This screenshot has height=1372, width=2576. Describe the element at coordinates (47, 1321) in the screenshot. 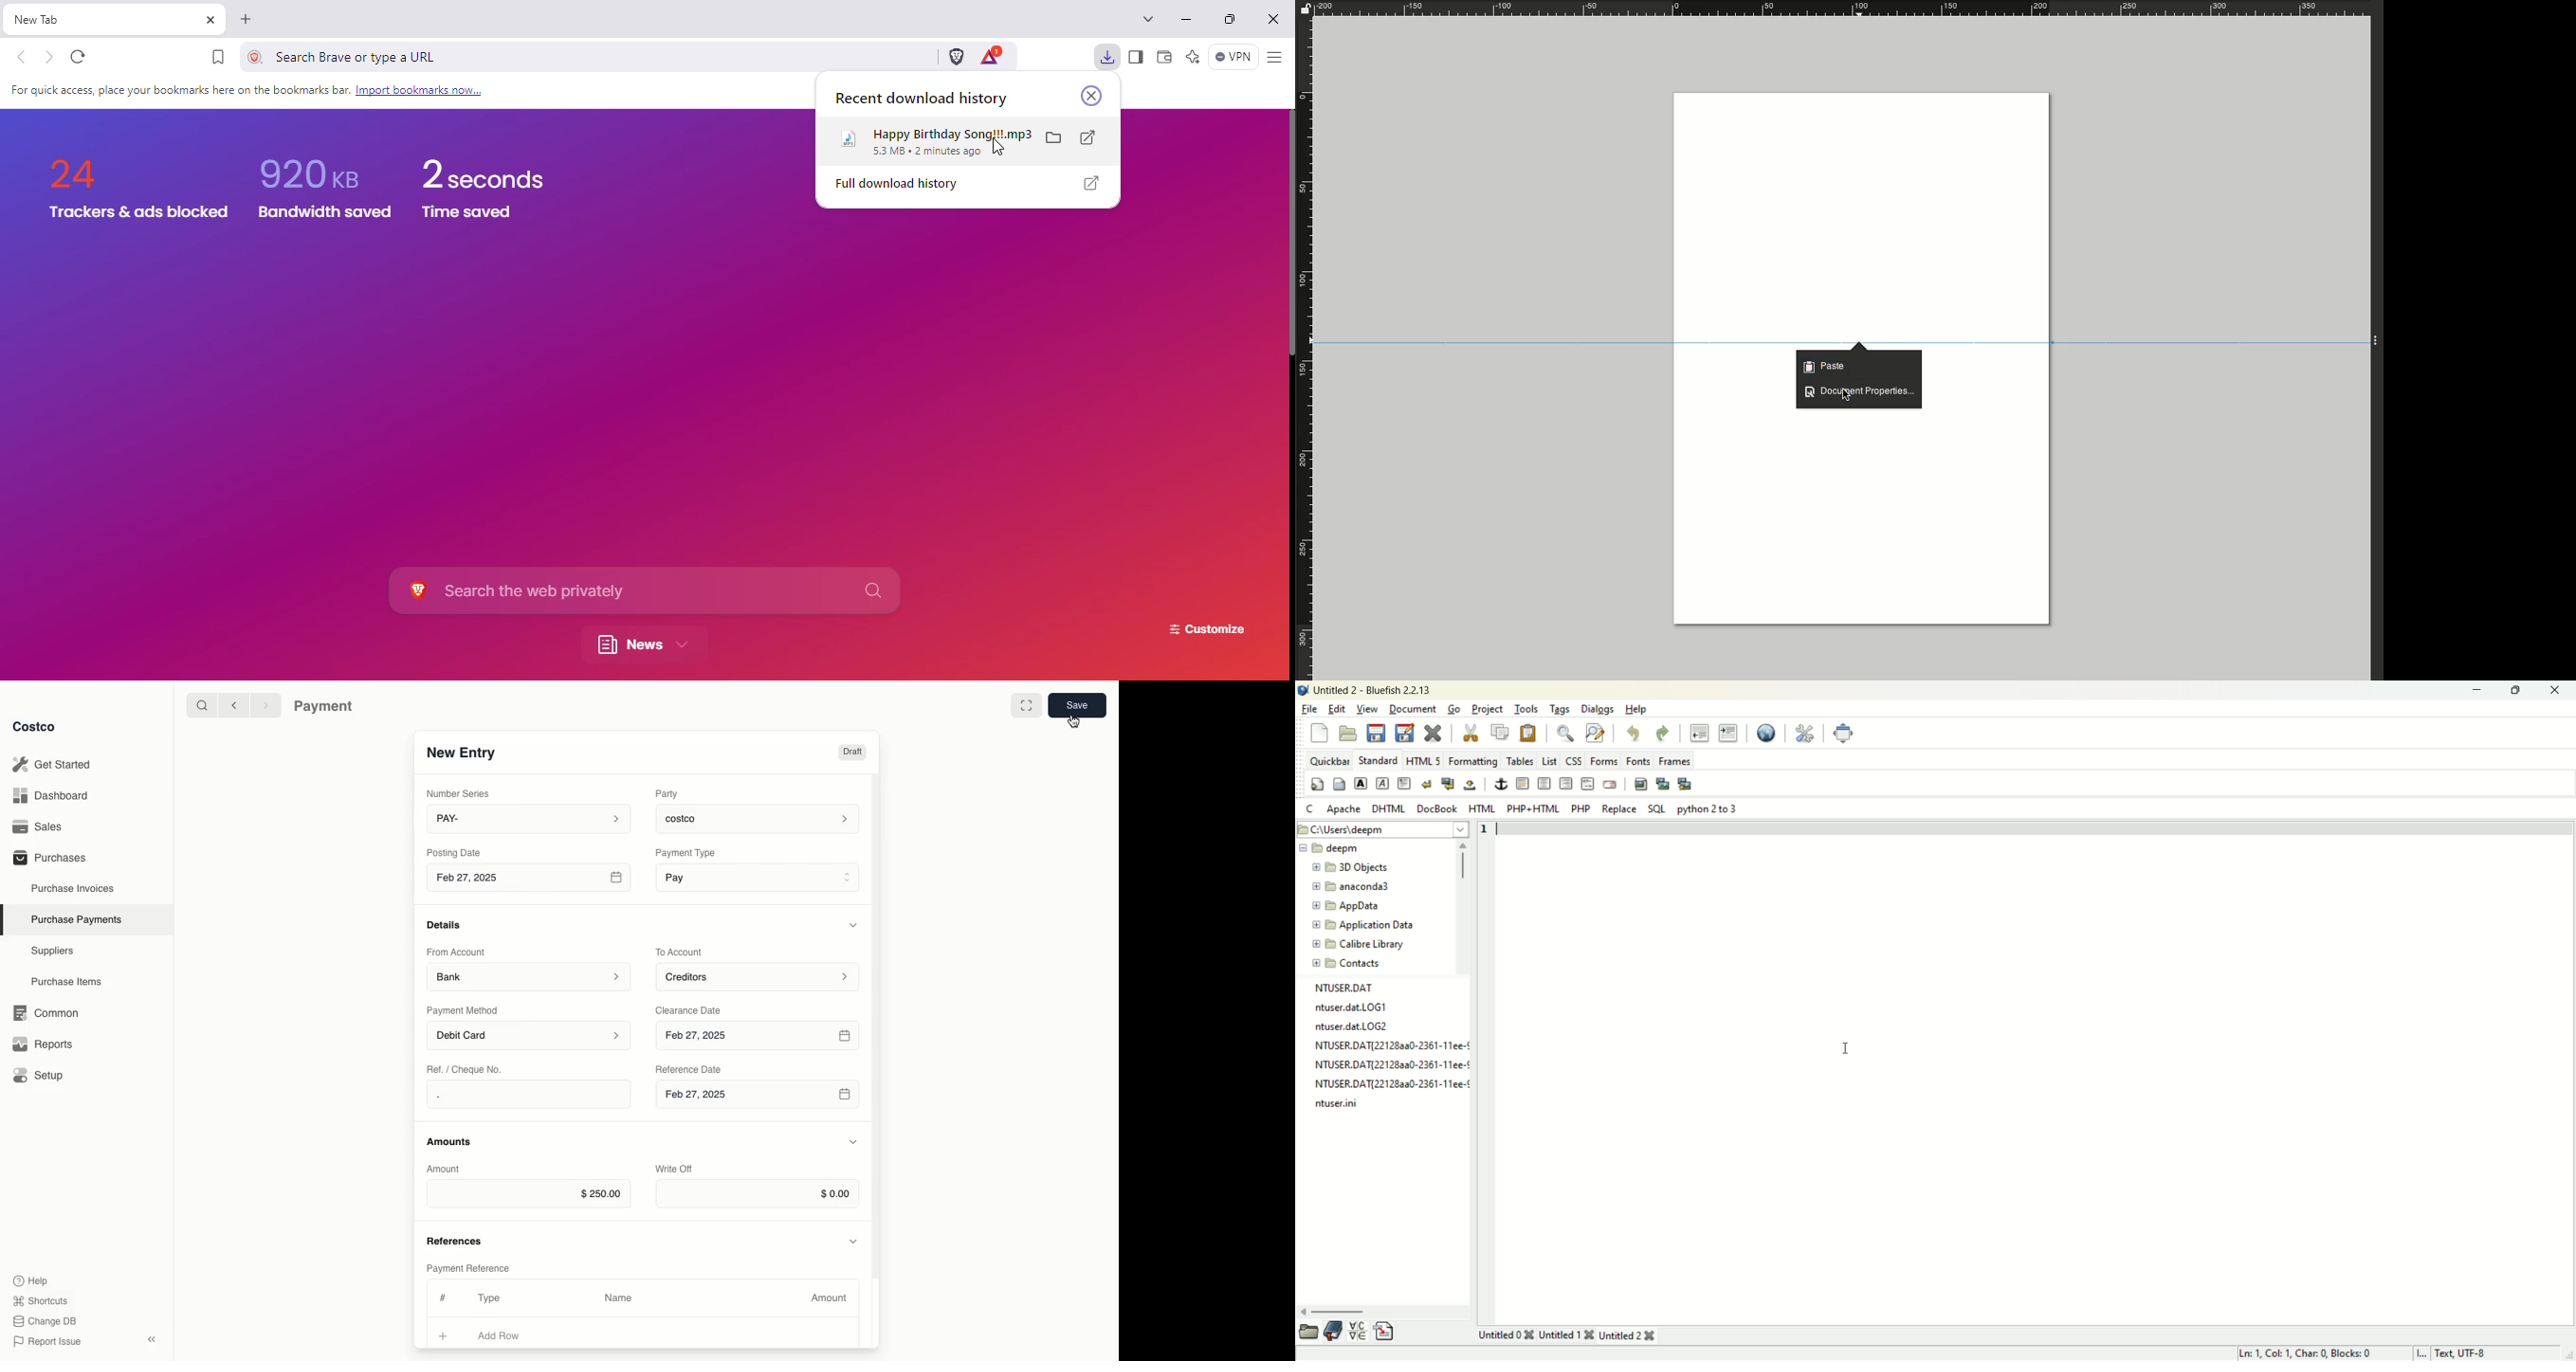

I see `Change DB` at that location.